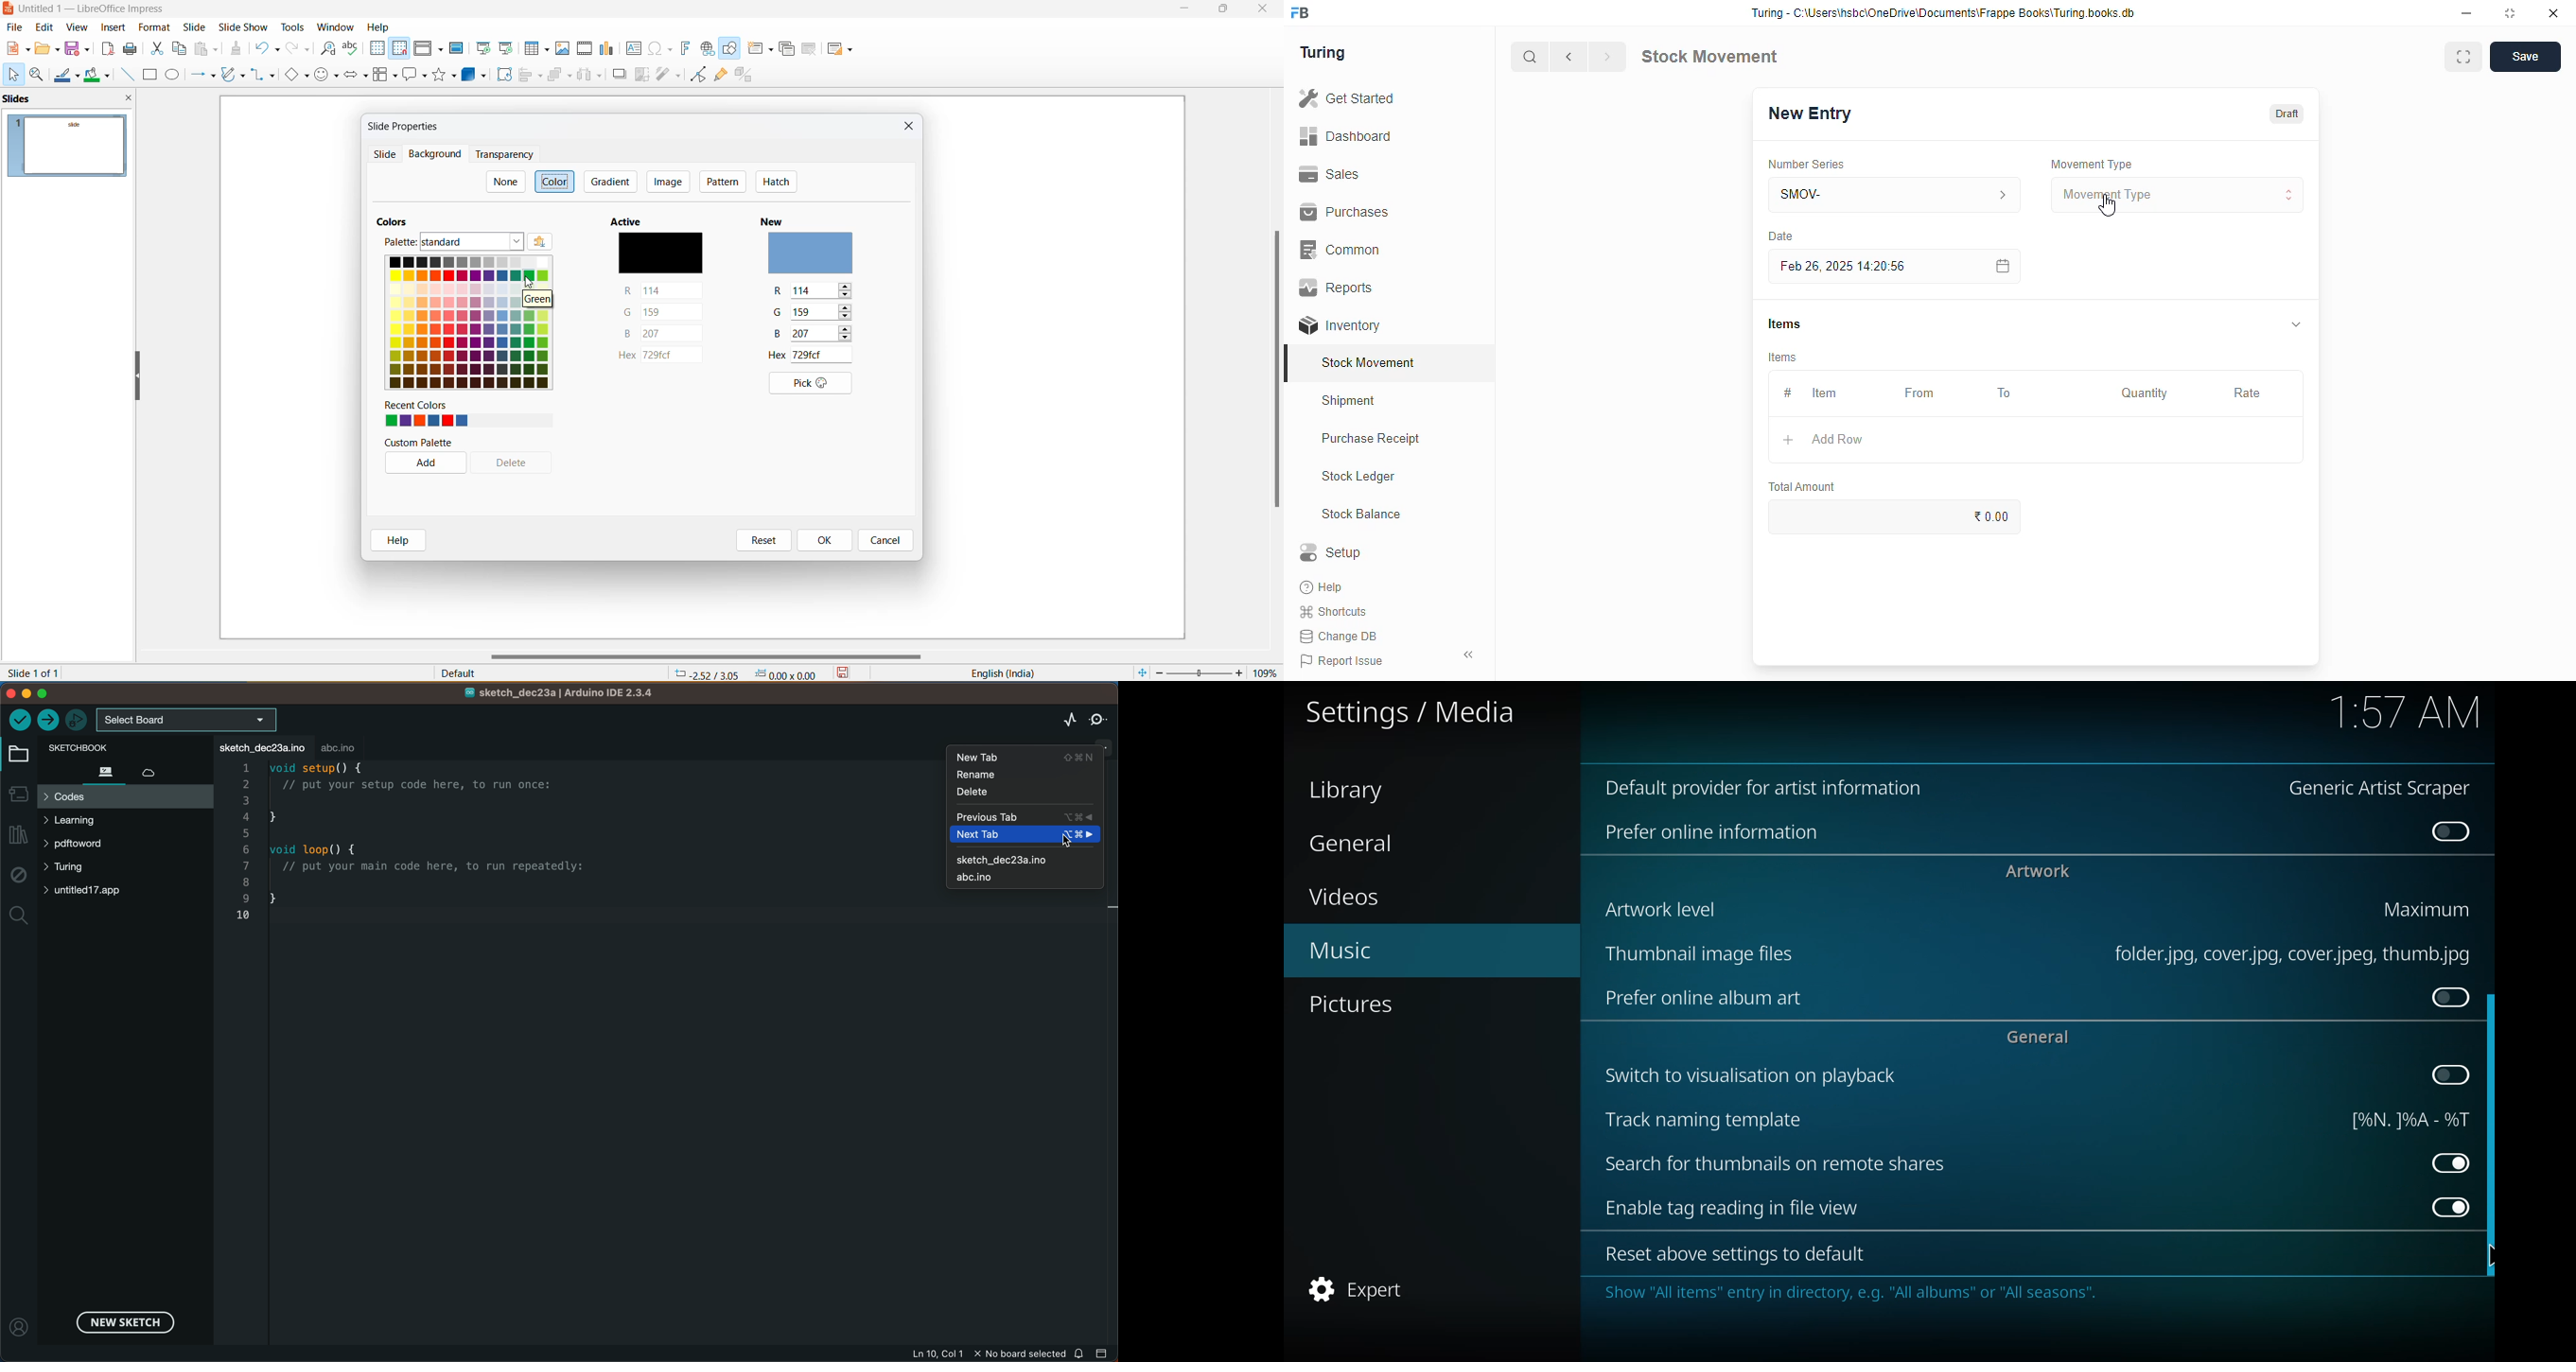 The image size is (2576, 1372). I want to click on object distribution, so click(591, 76).